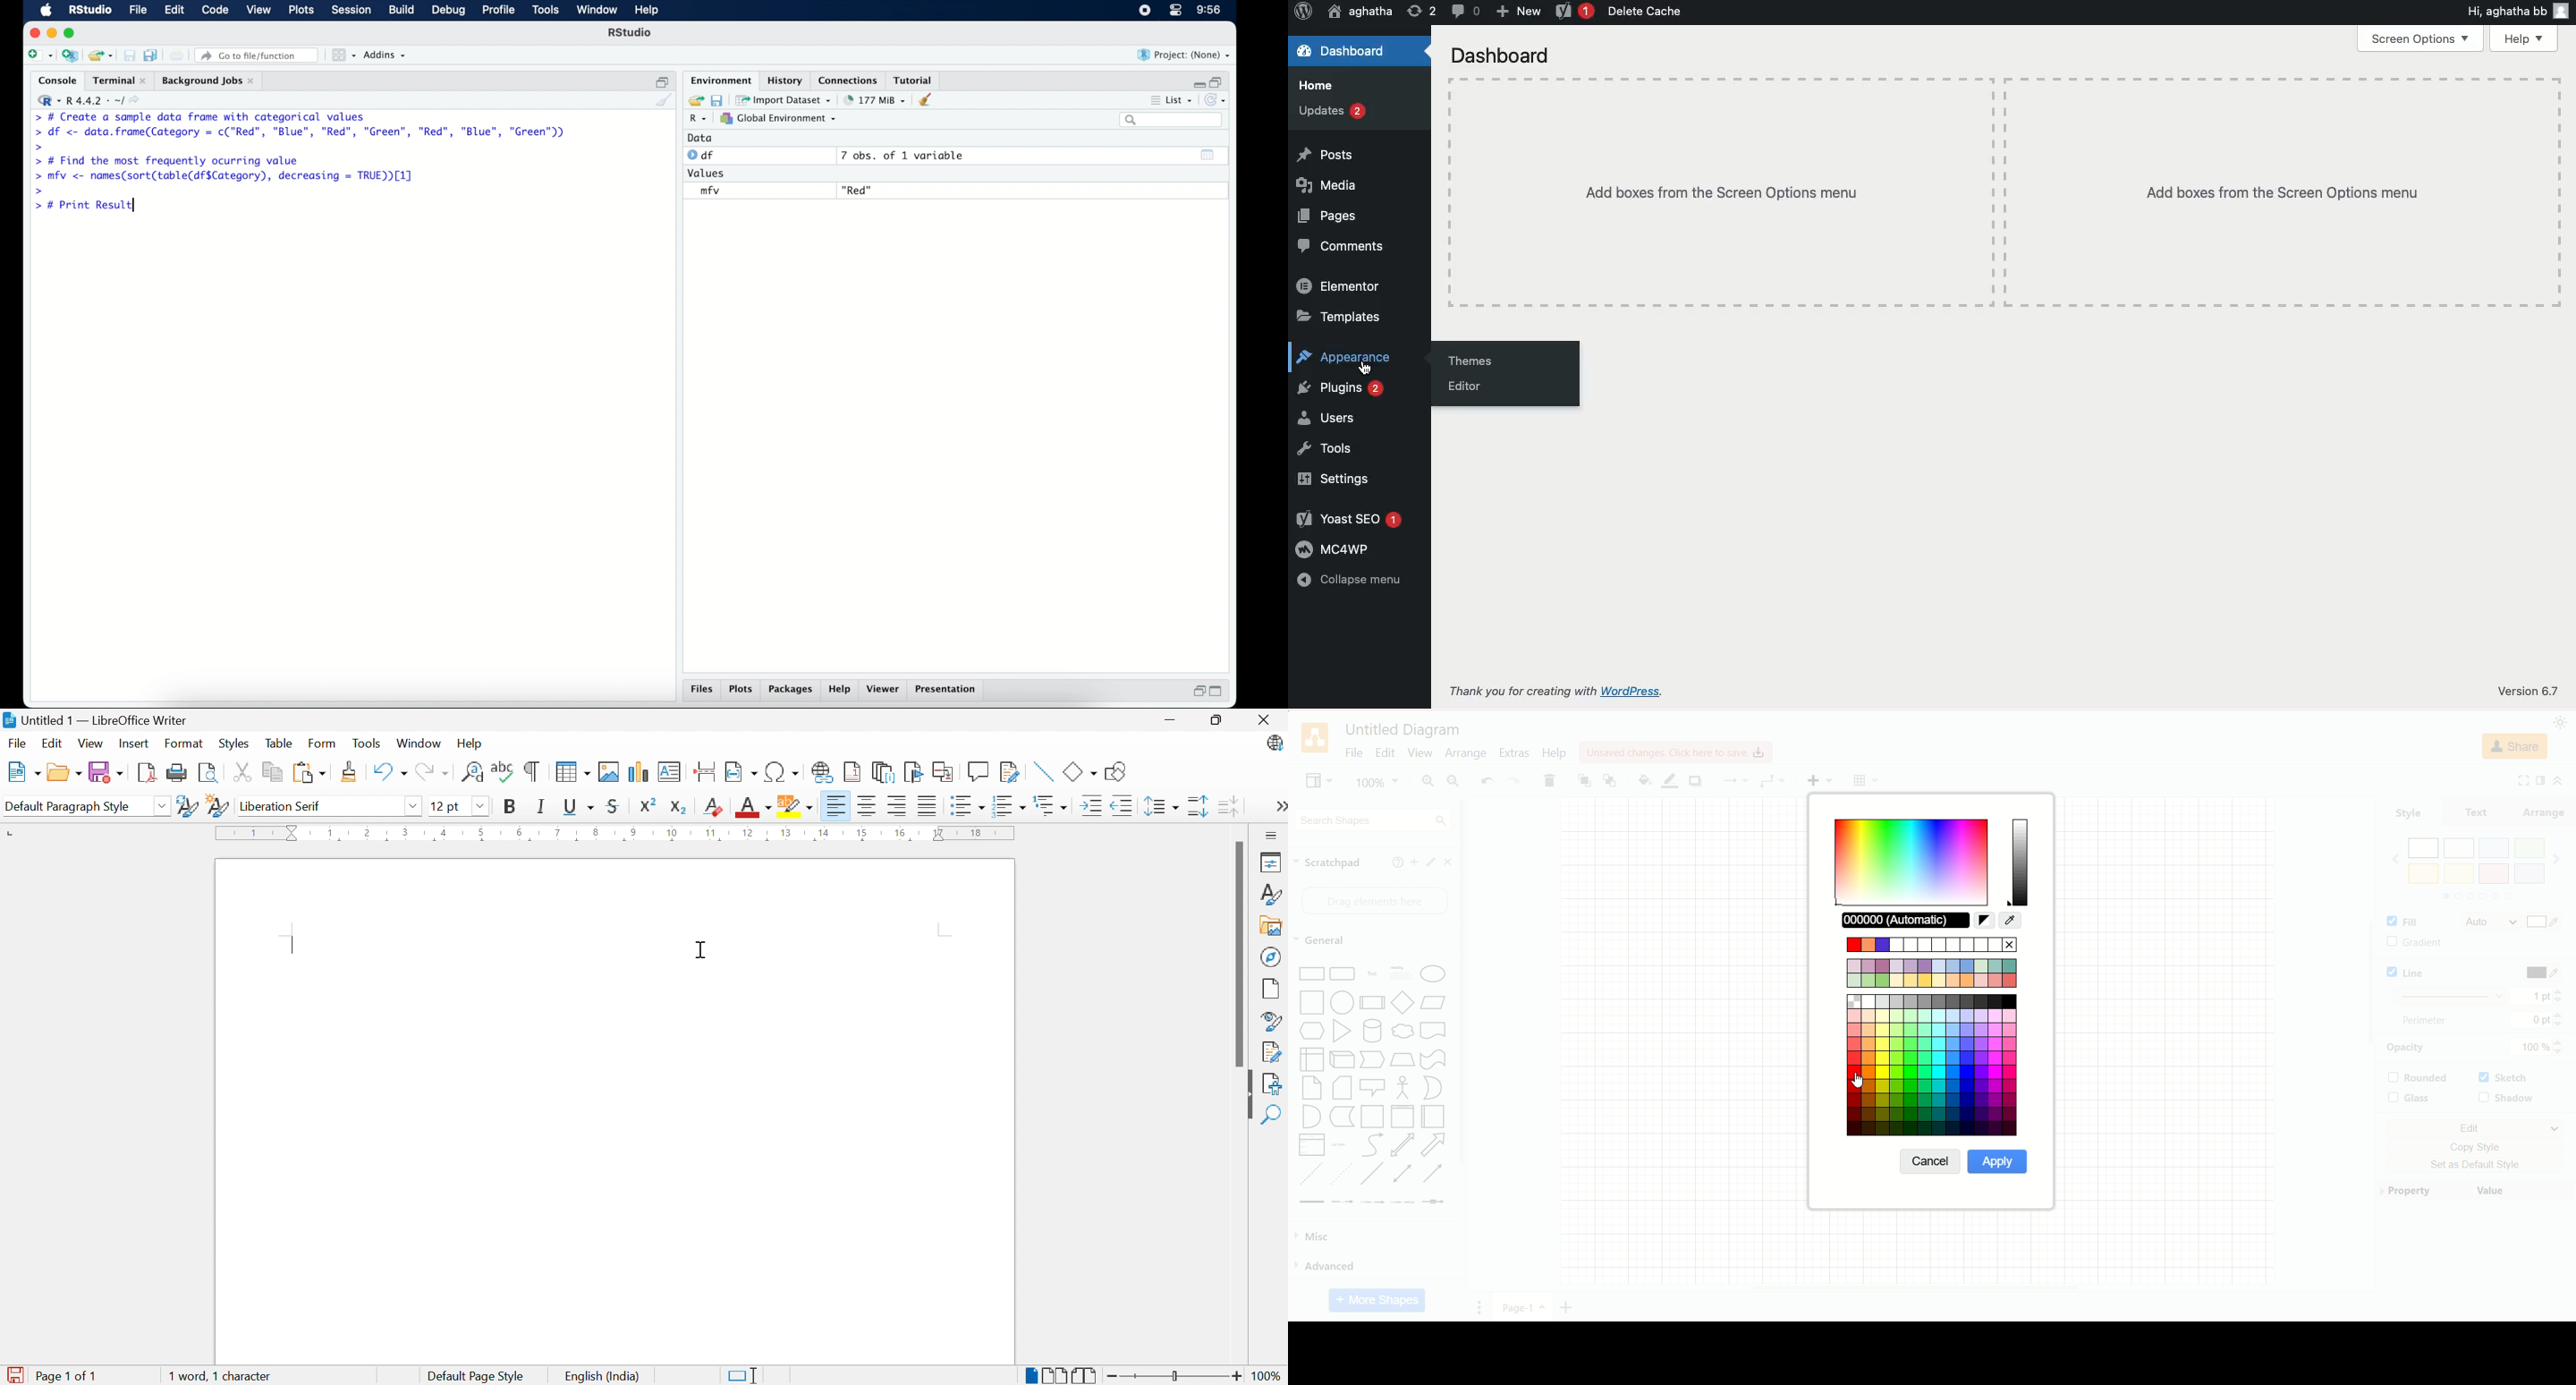 This screenshot has height=1400, width=2576. Describe the element at coordinates (709, 174) in the screenshot. I see `values` at that location.